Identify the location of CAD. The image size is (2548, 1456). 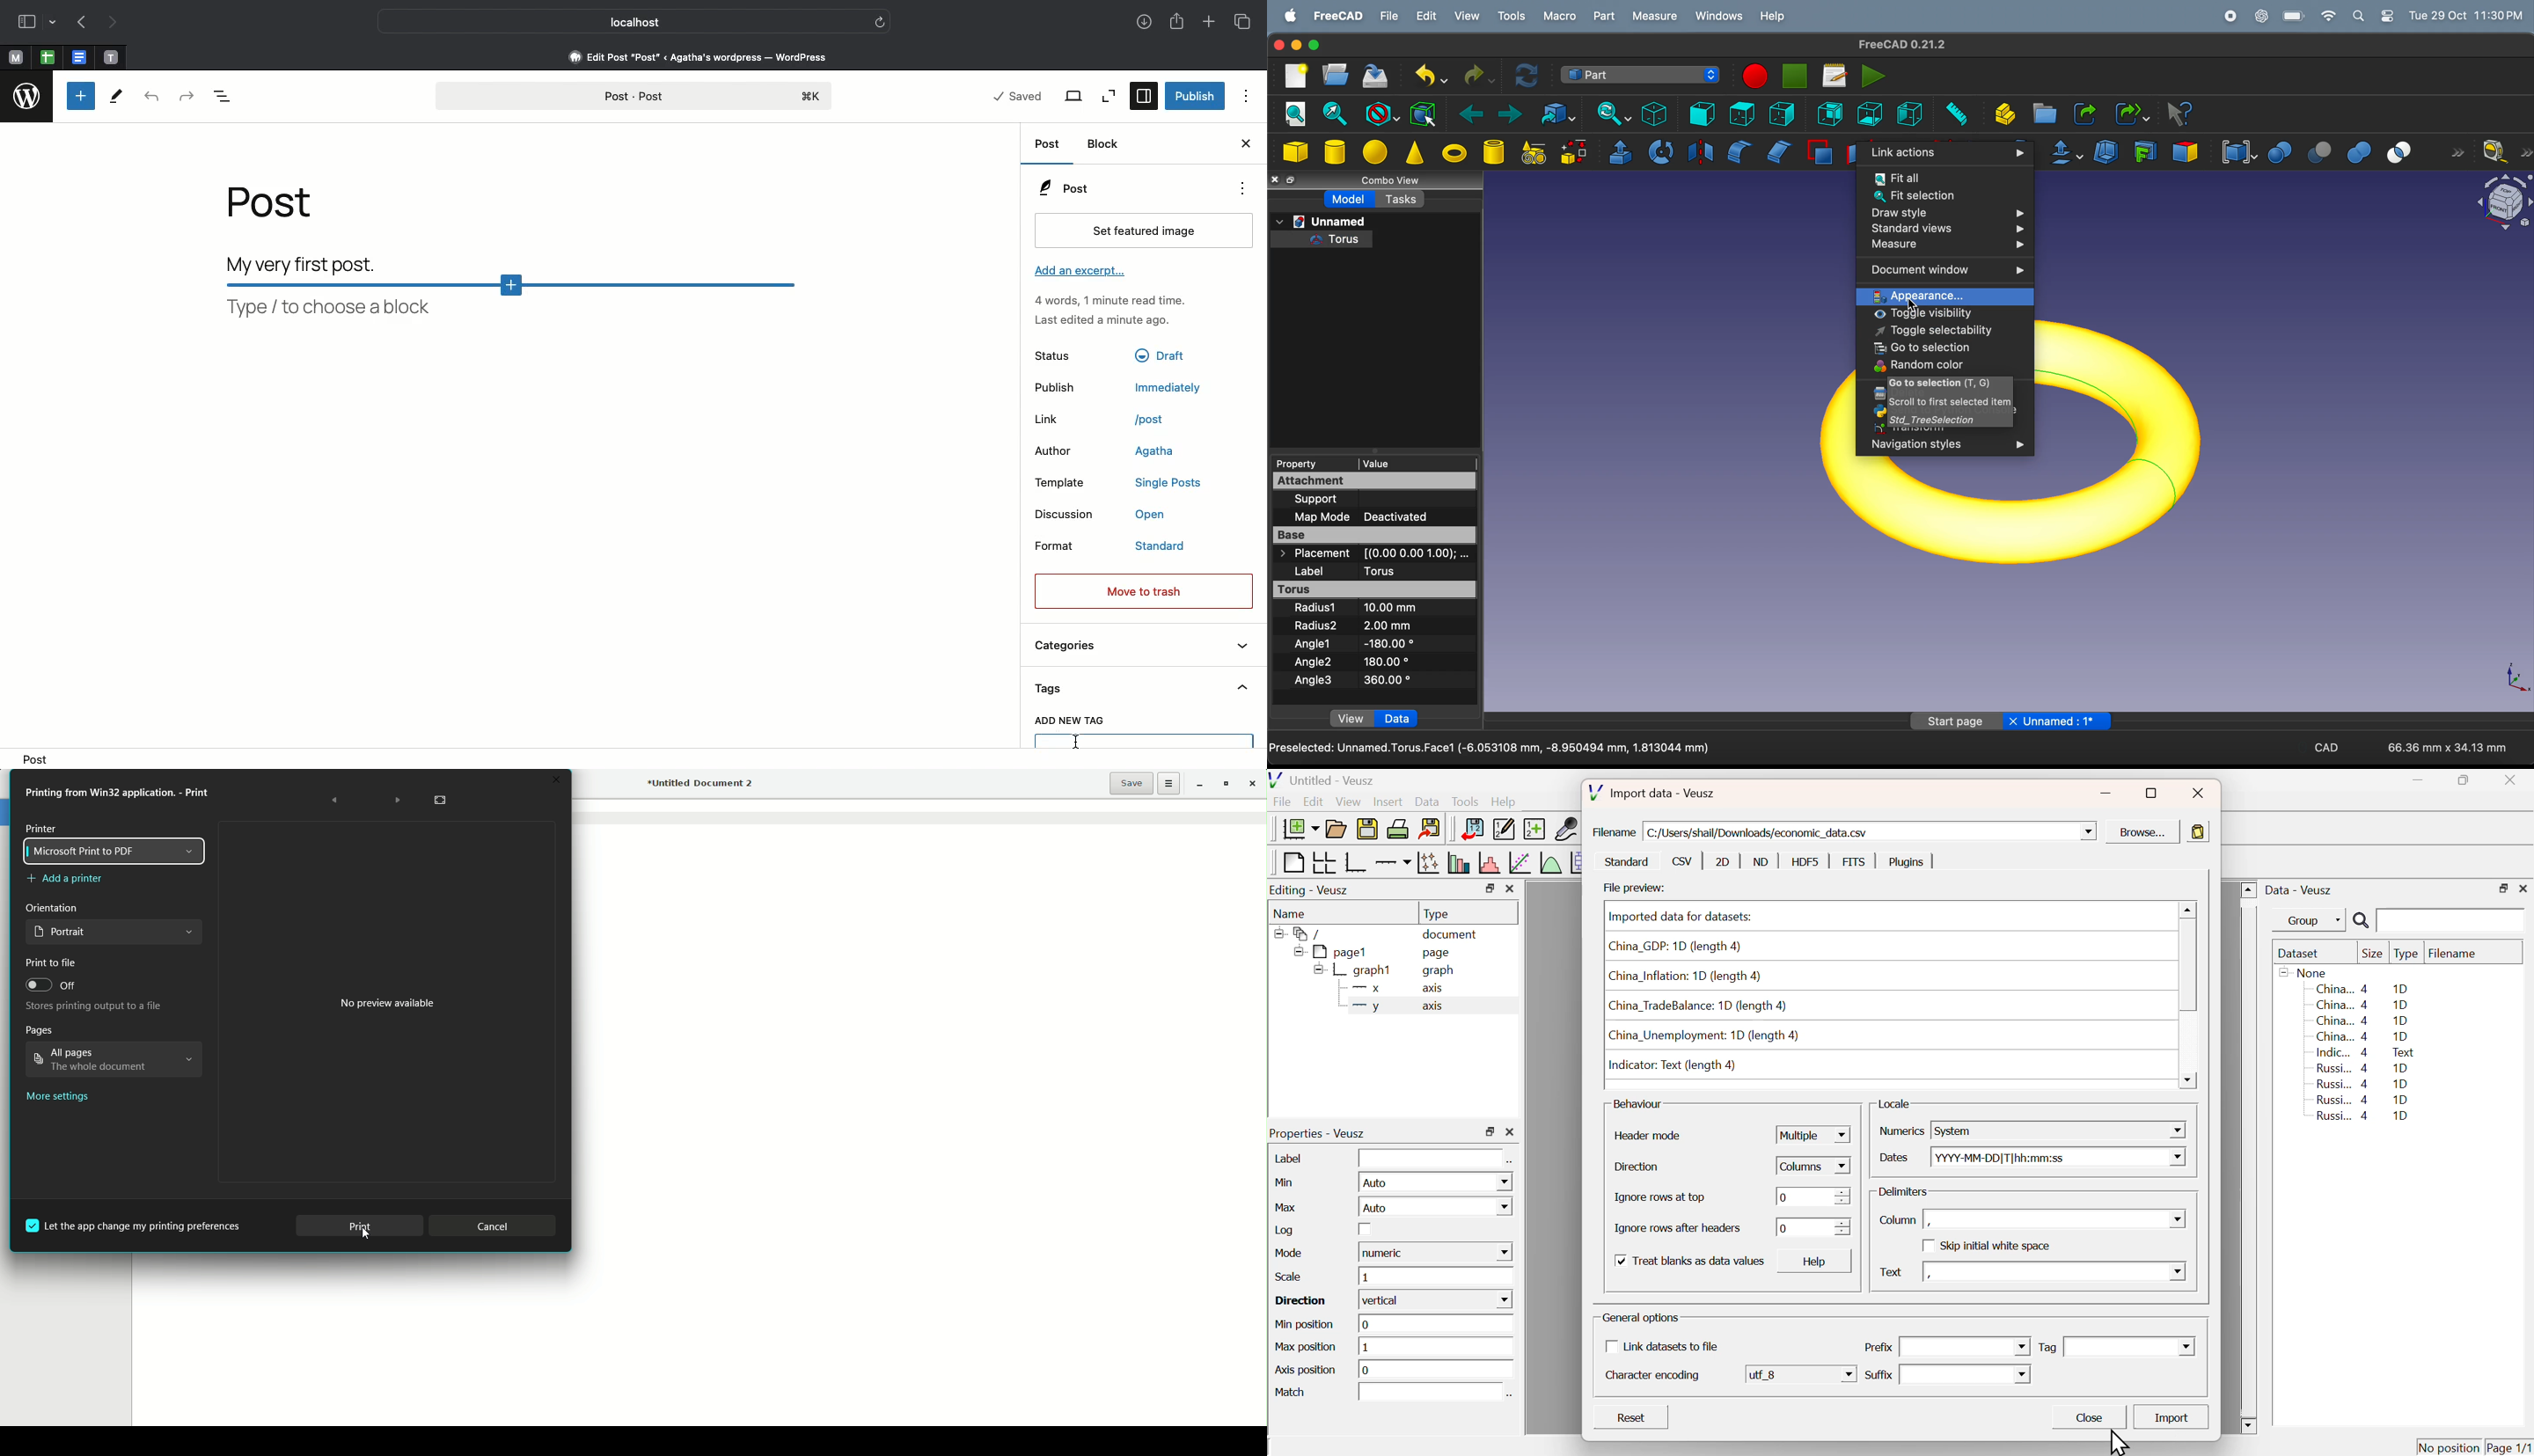
(2326, 747).